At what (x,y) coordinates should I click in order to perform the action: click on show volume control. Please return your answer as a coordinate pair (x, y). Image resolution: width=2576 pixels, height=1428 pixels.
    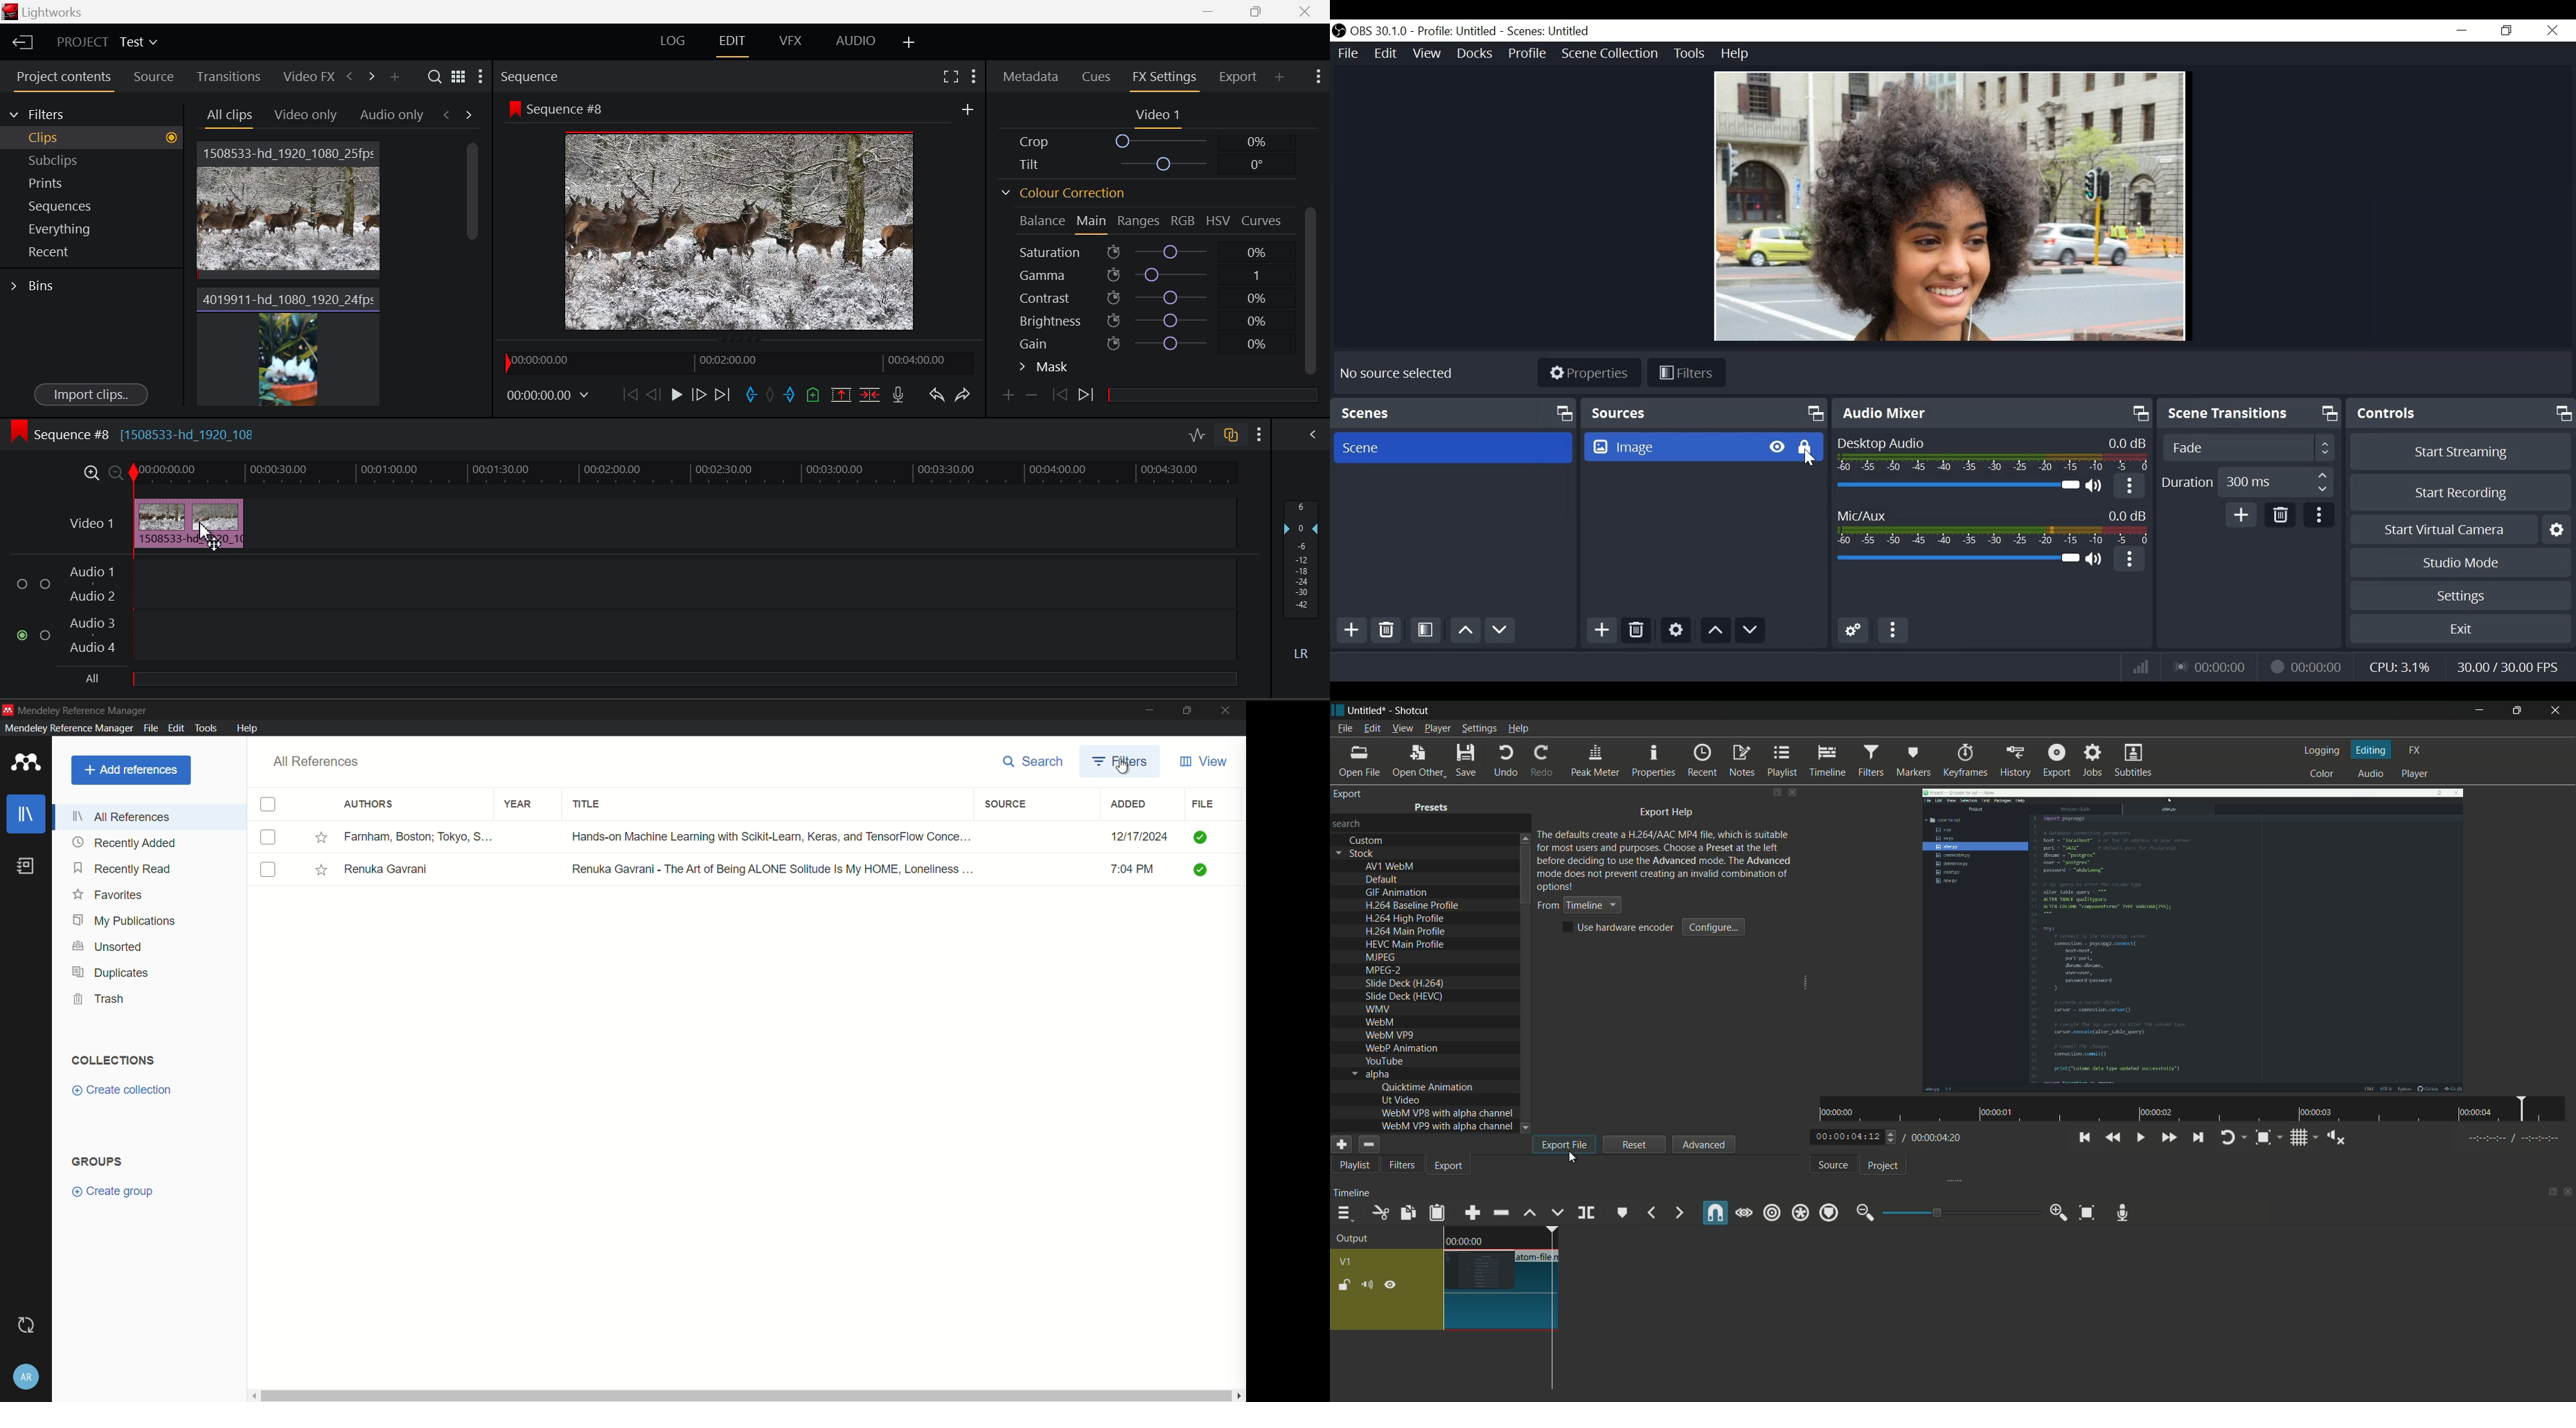
    Looking at the image, I should click on (2335, 1138).